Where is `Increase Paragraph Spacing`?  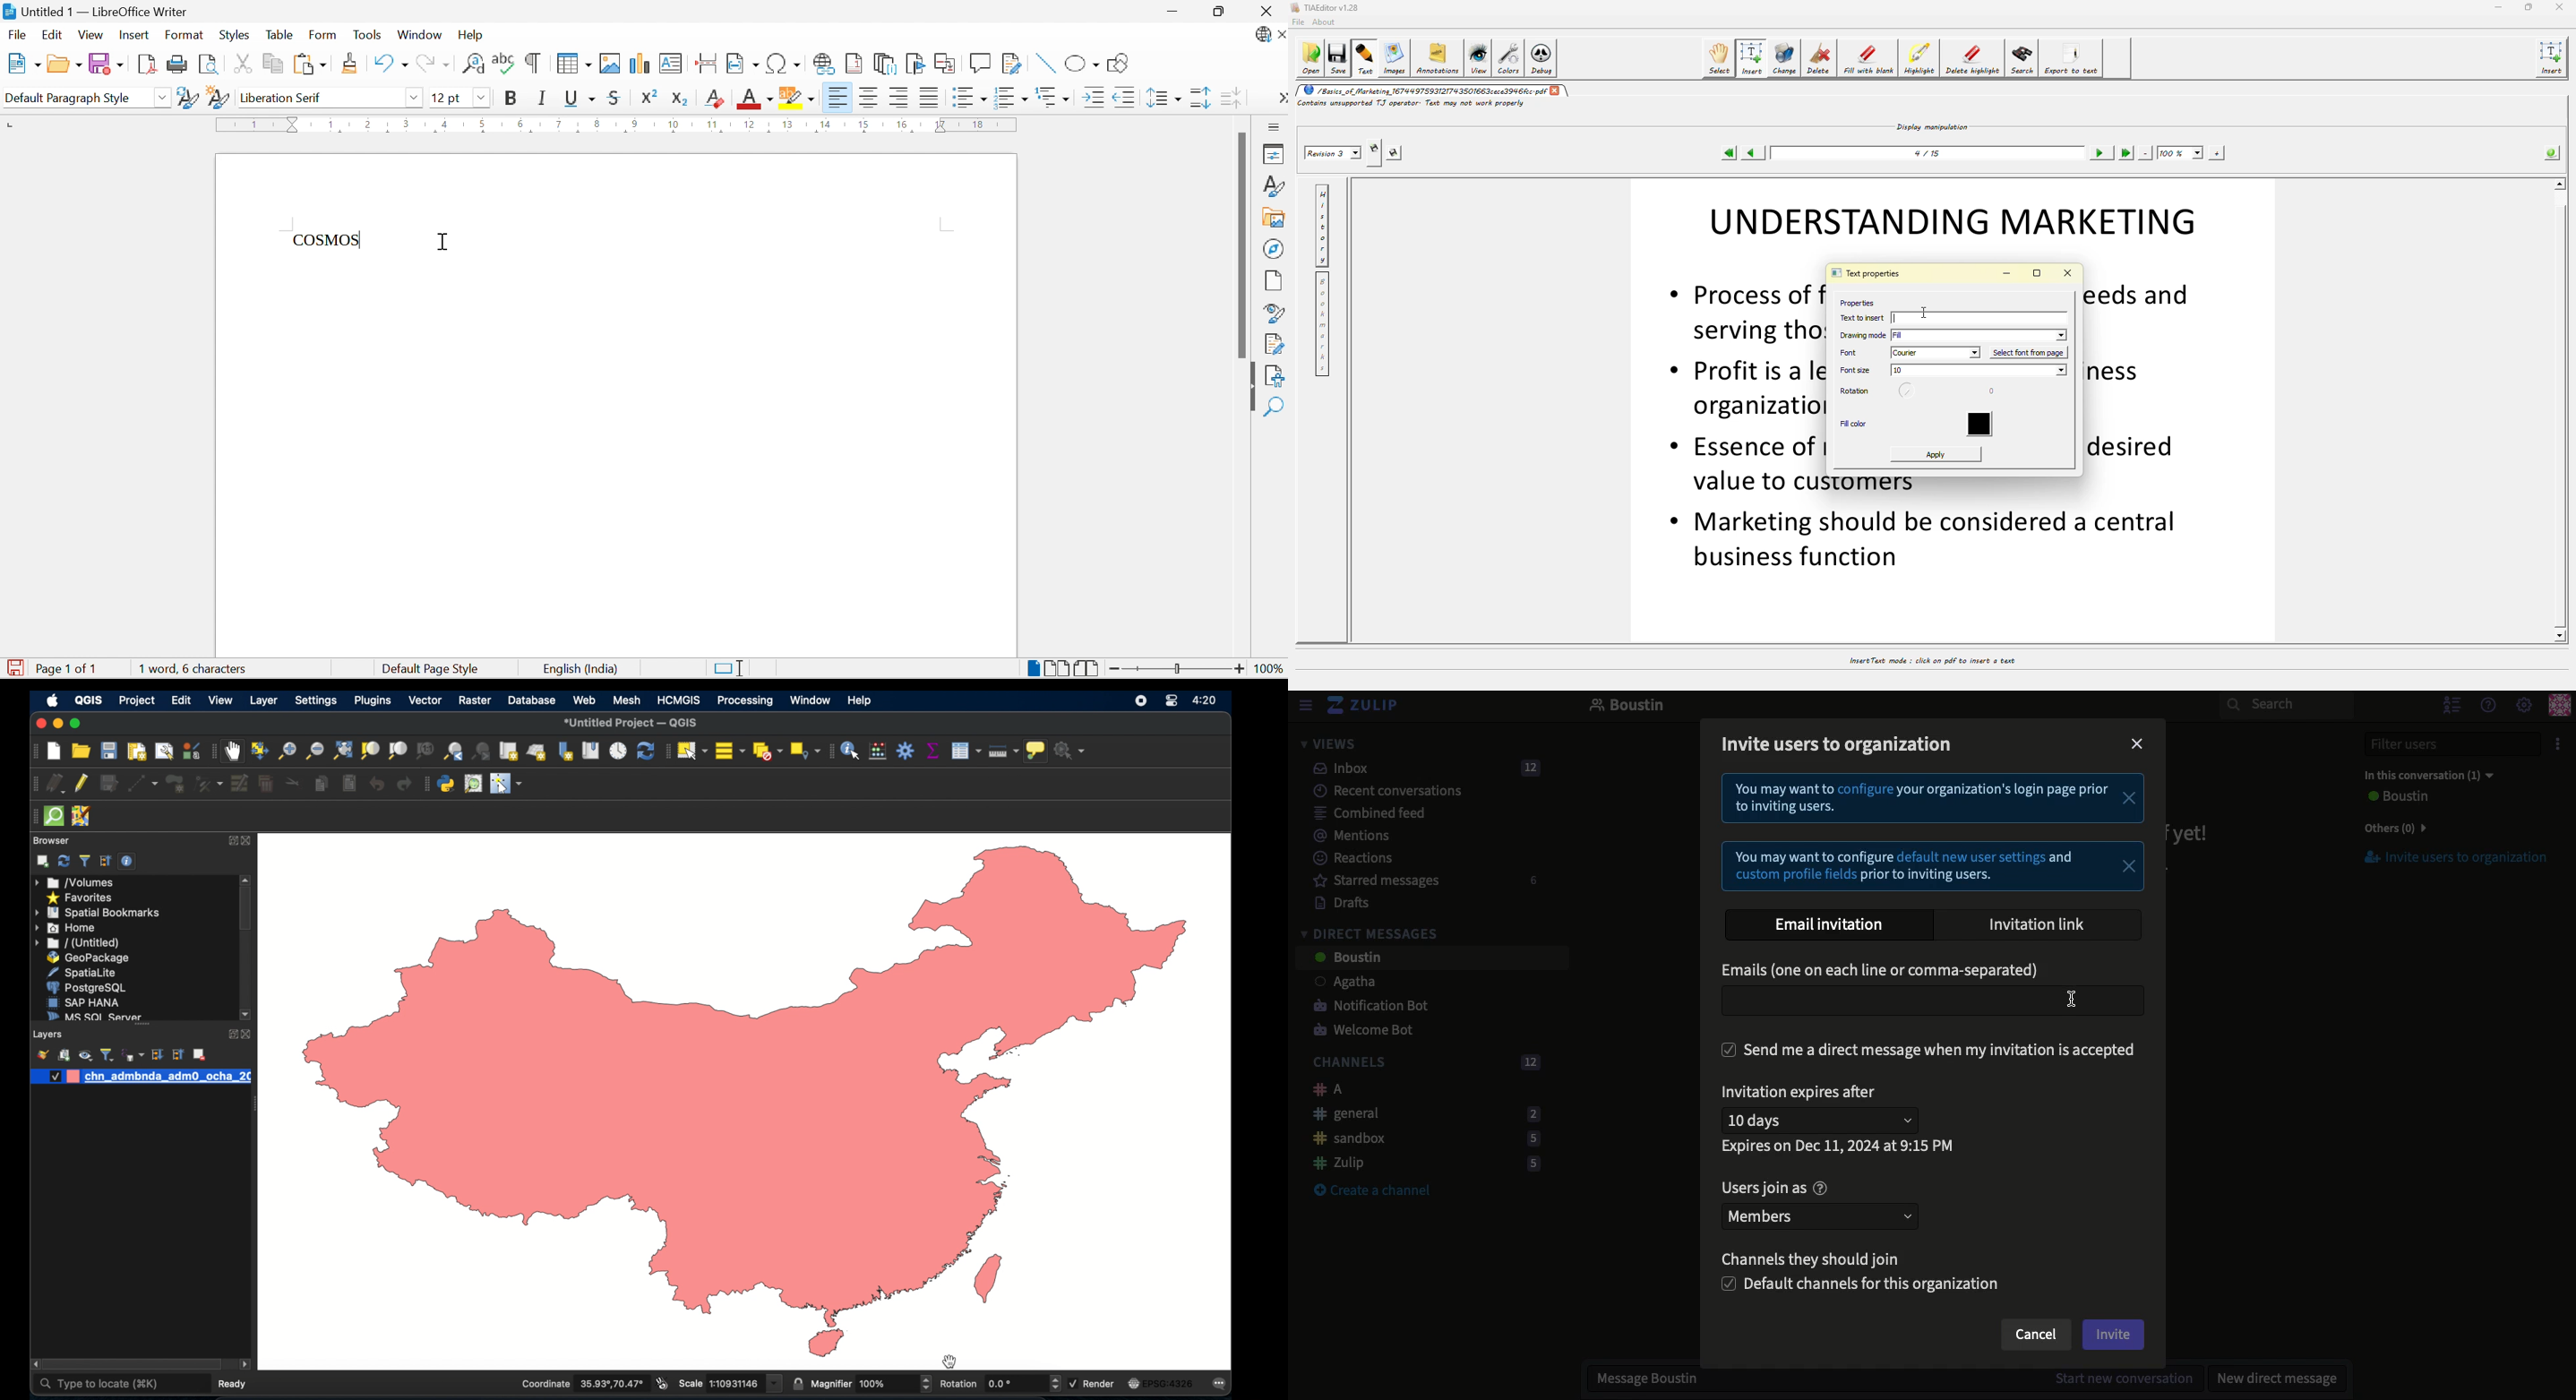
Increase Paragraph Spacing is located at coordinates (1199, 99).